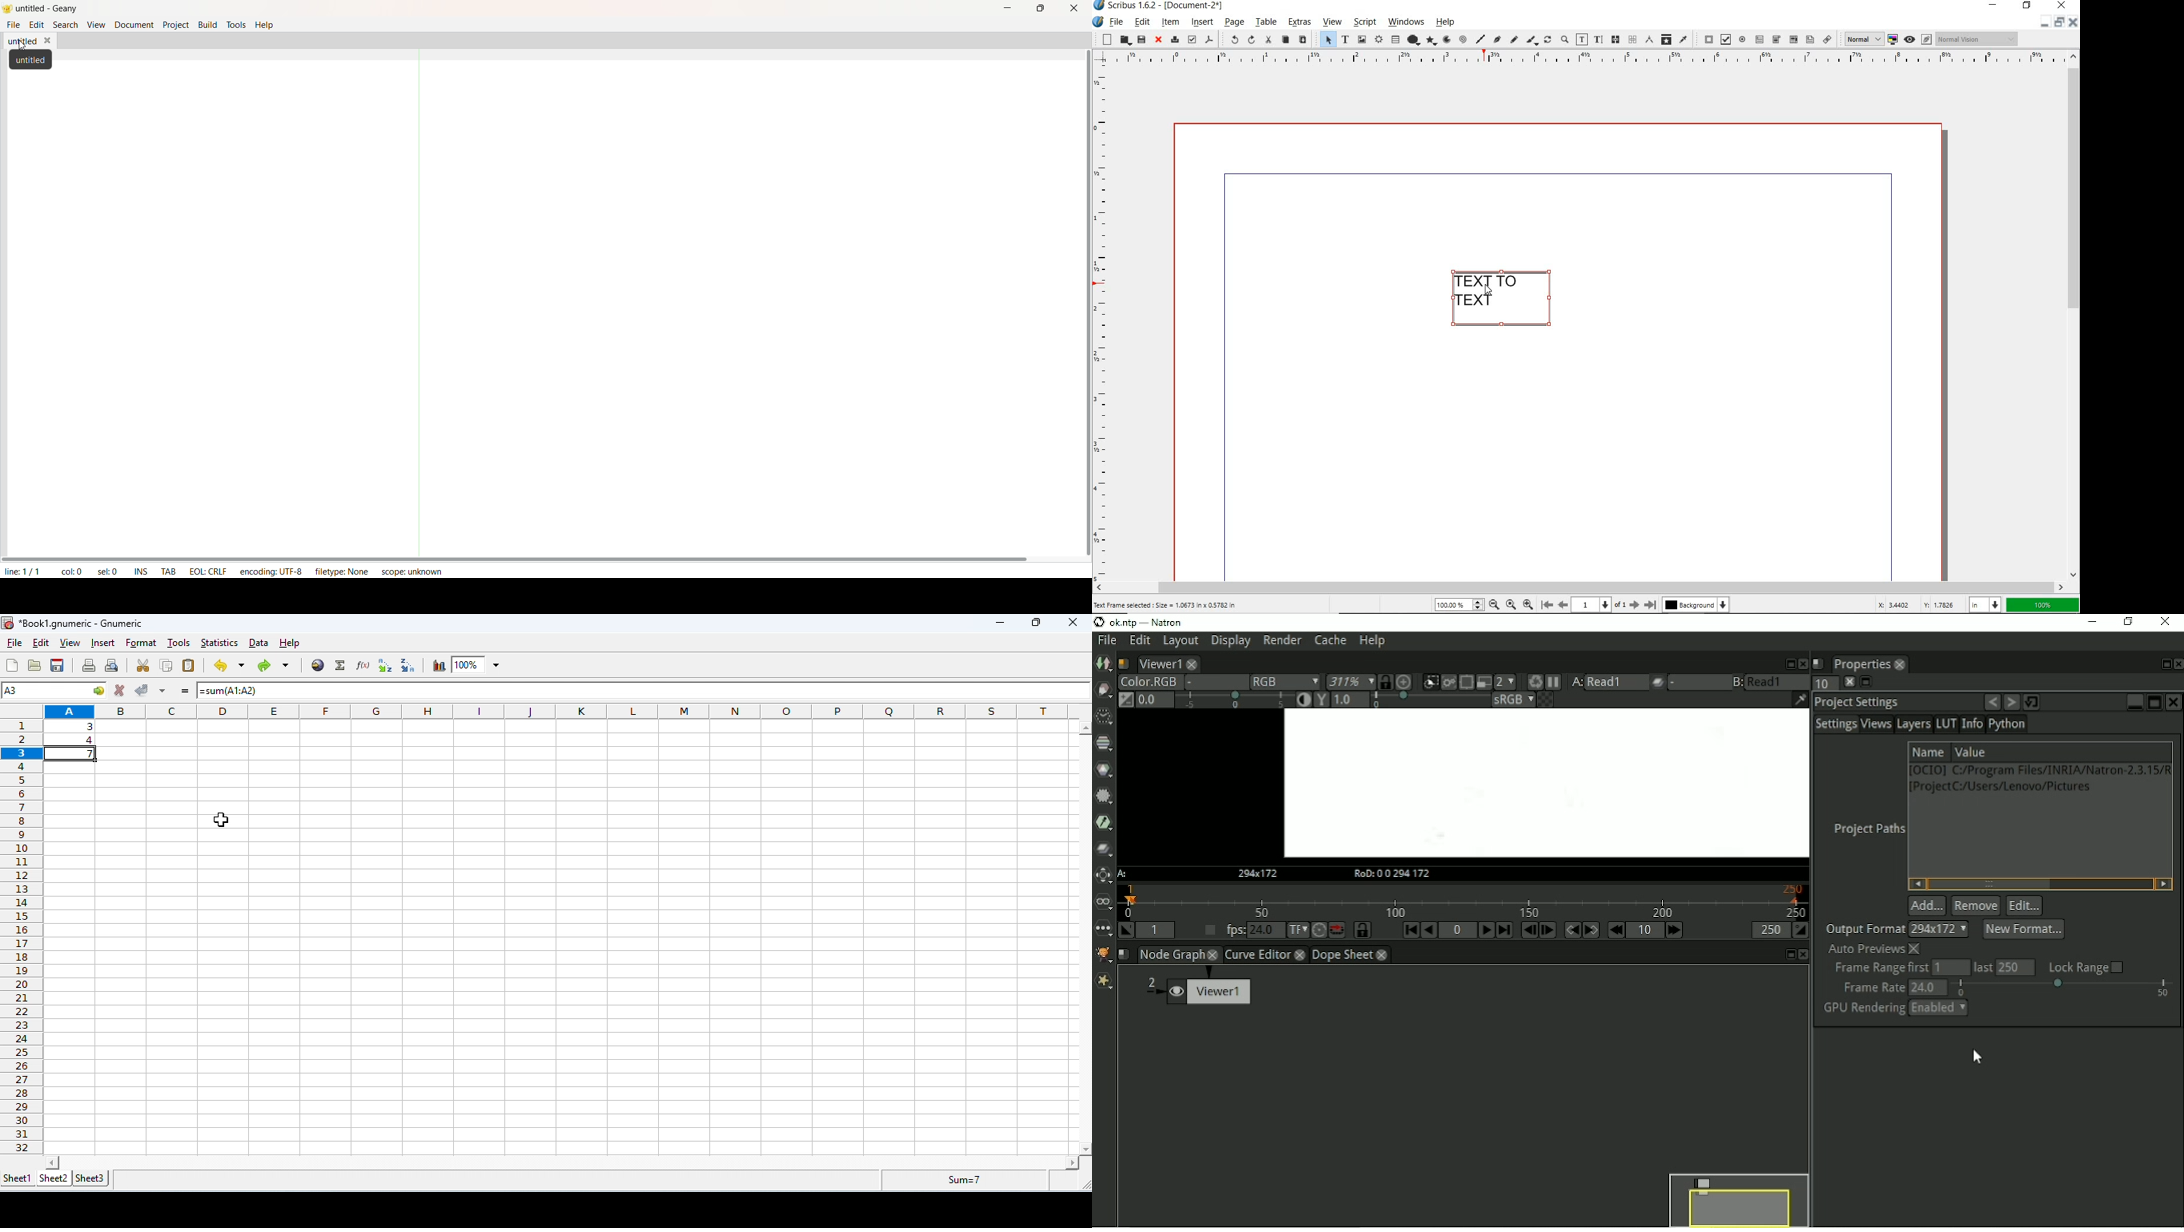 Image resolution: width=2184 pixels, height=1232 pixels. Describe the element at coordinates (2173, 701) in the screenshot. I see `Close` at that location.